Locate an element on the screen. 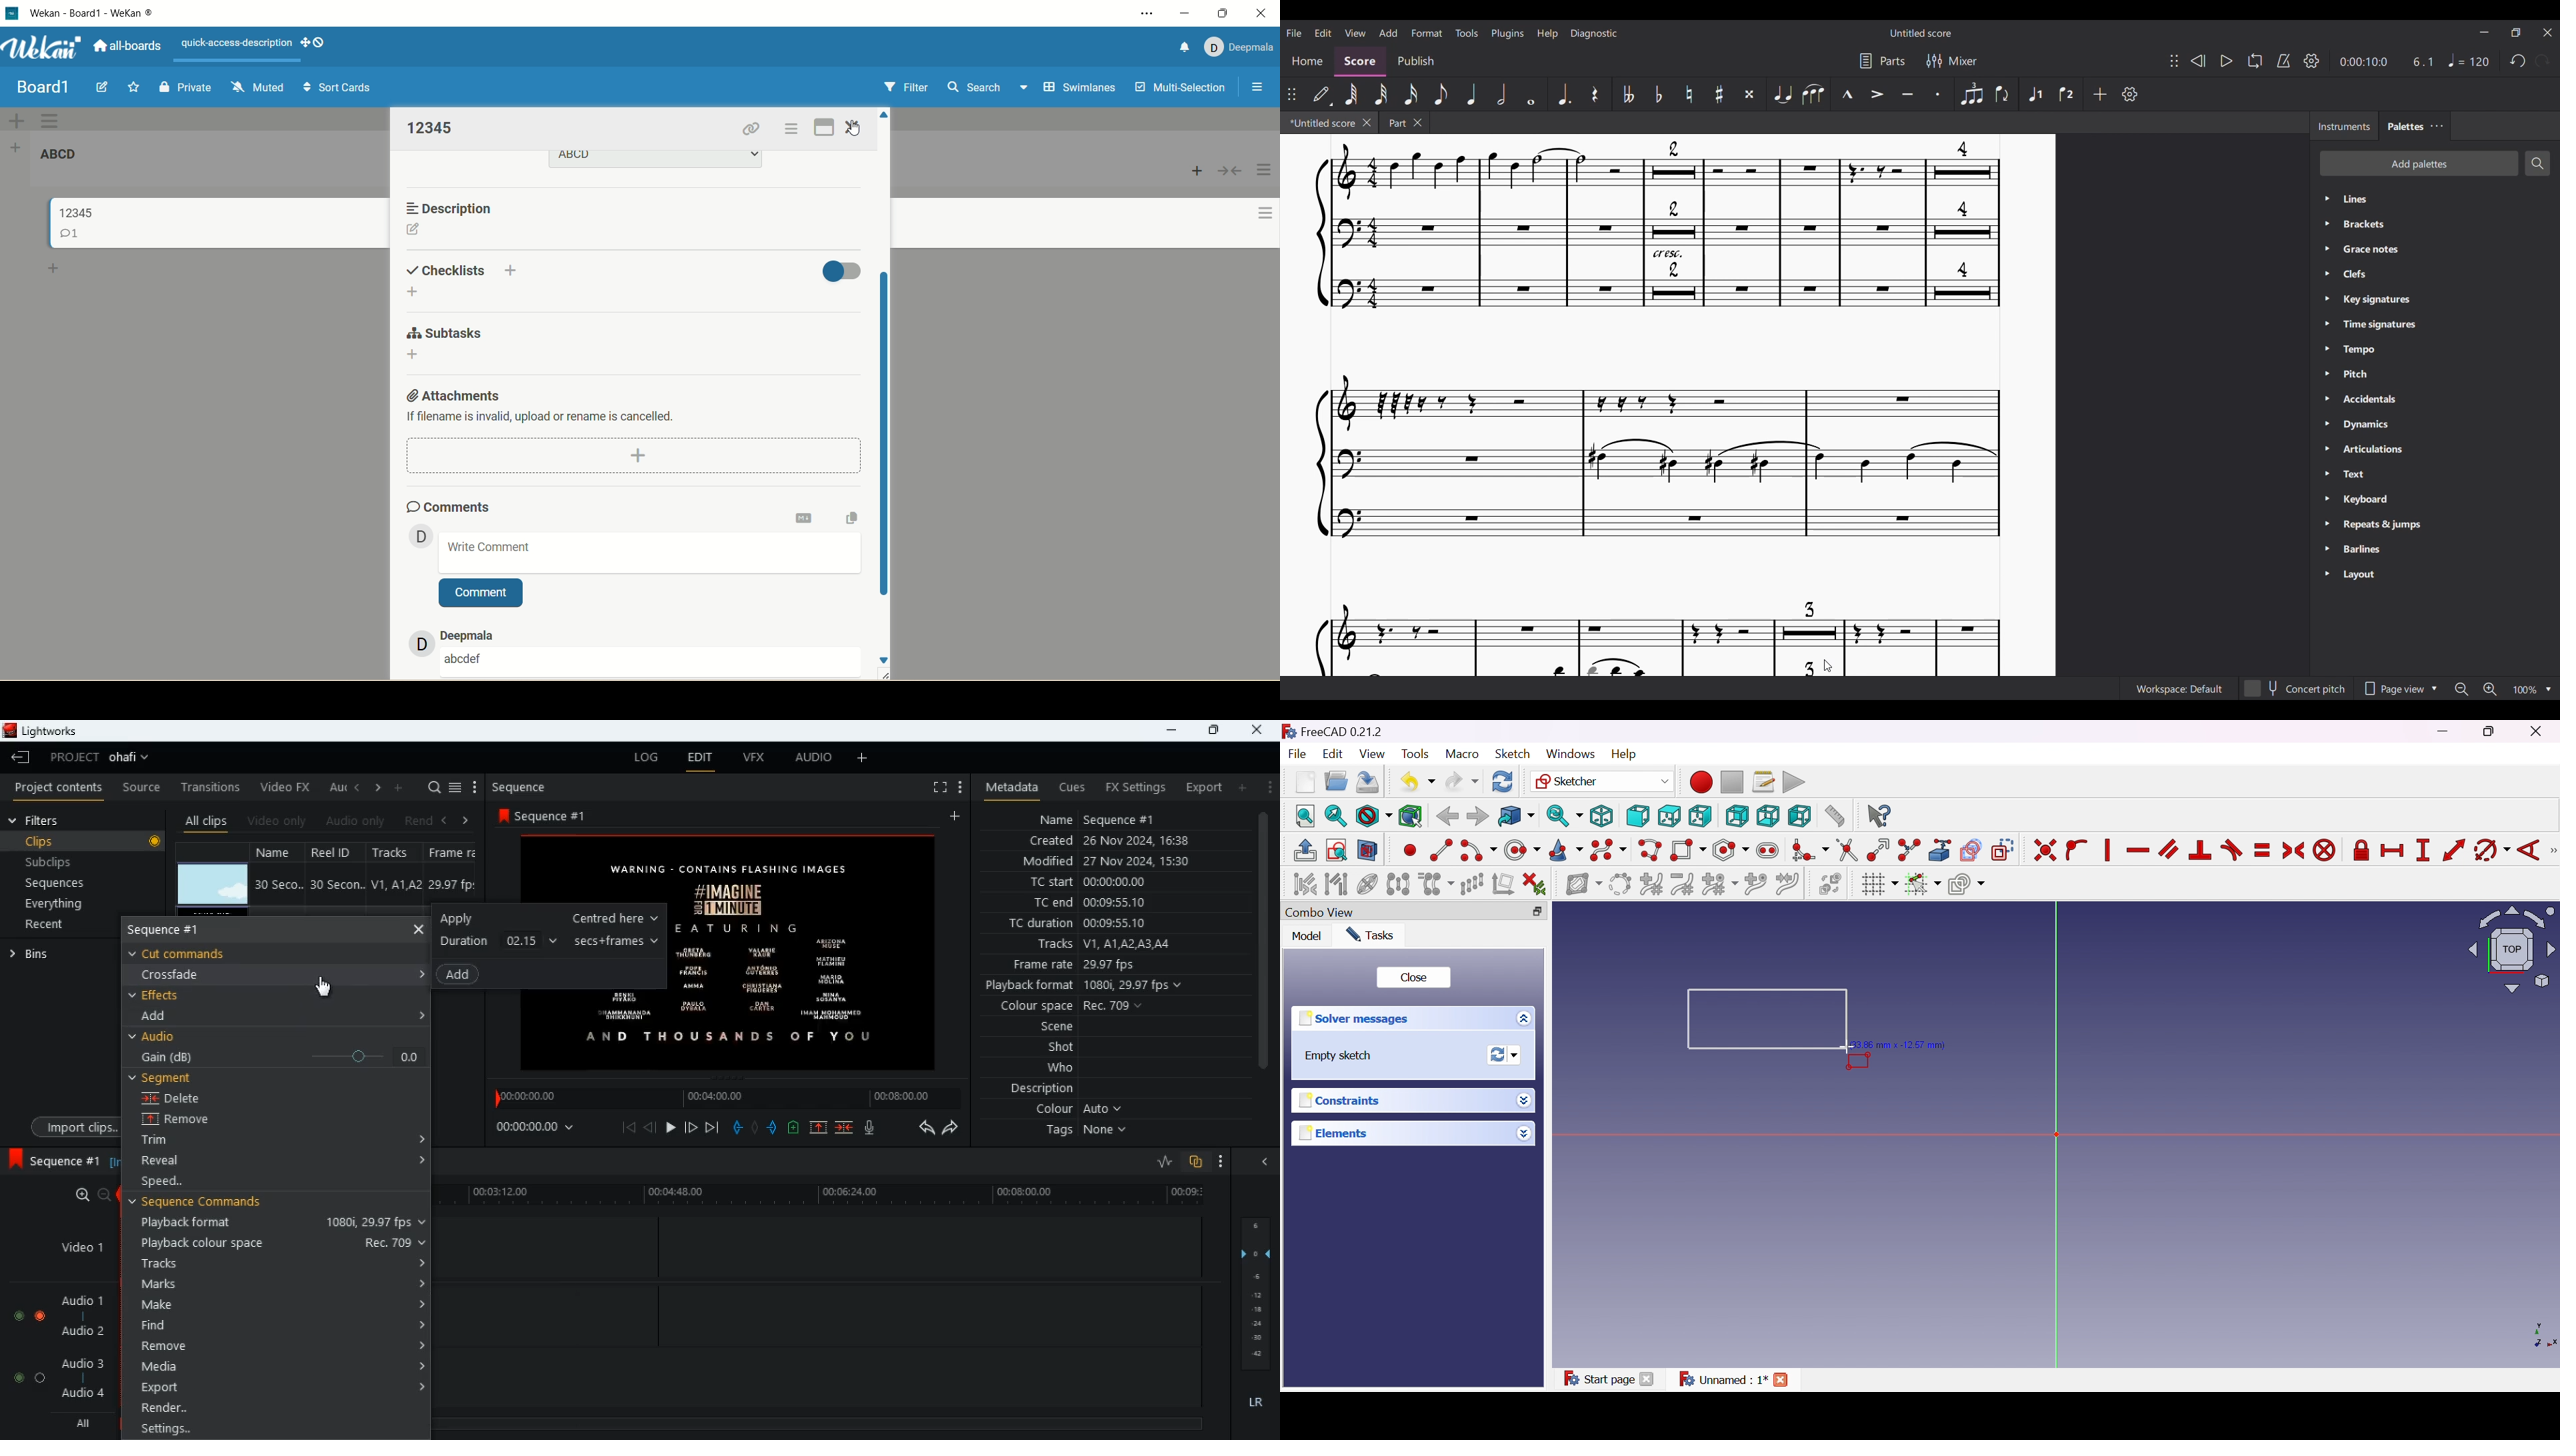 This screenshot has height=1456, width=2576. Configure rendering order is located at coordinates (1966, 883).